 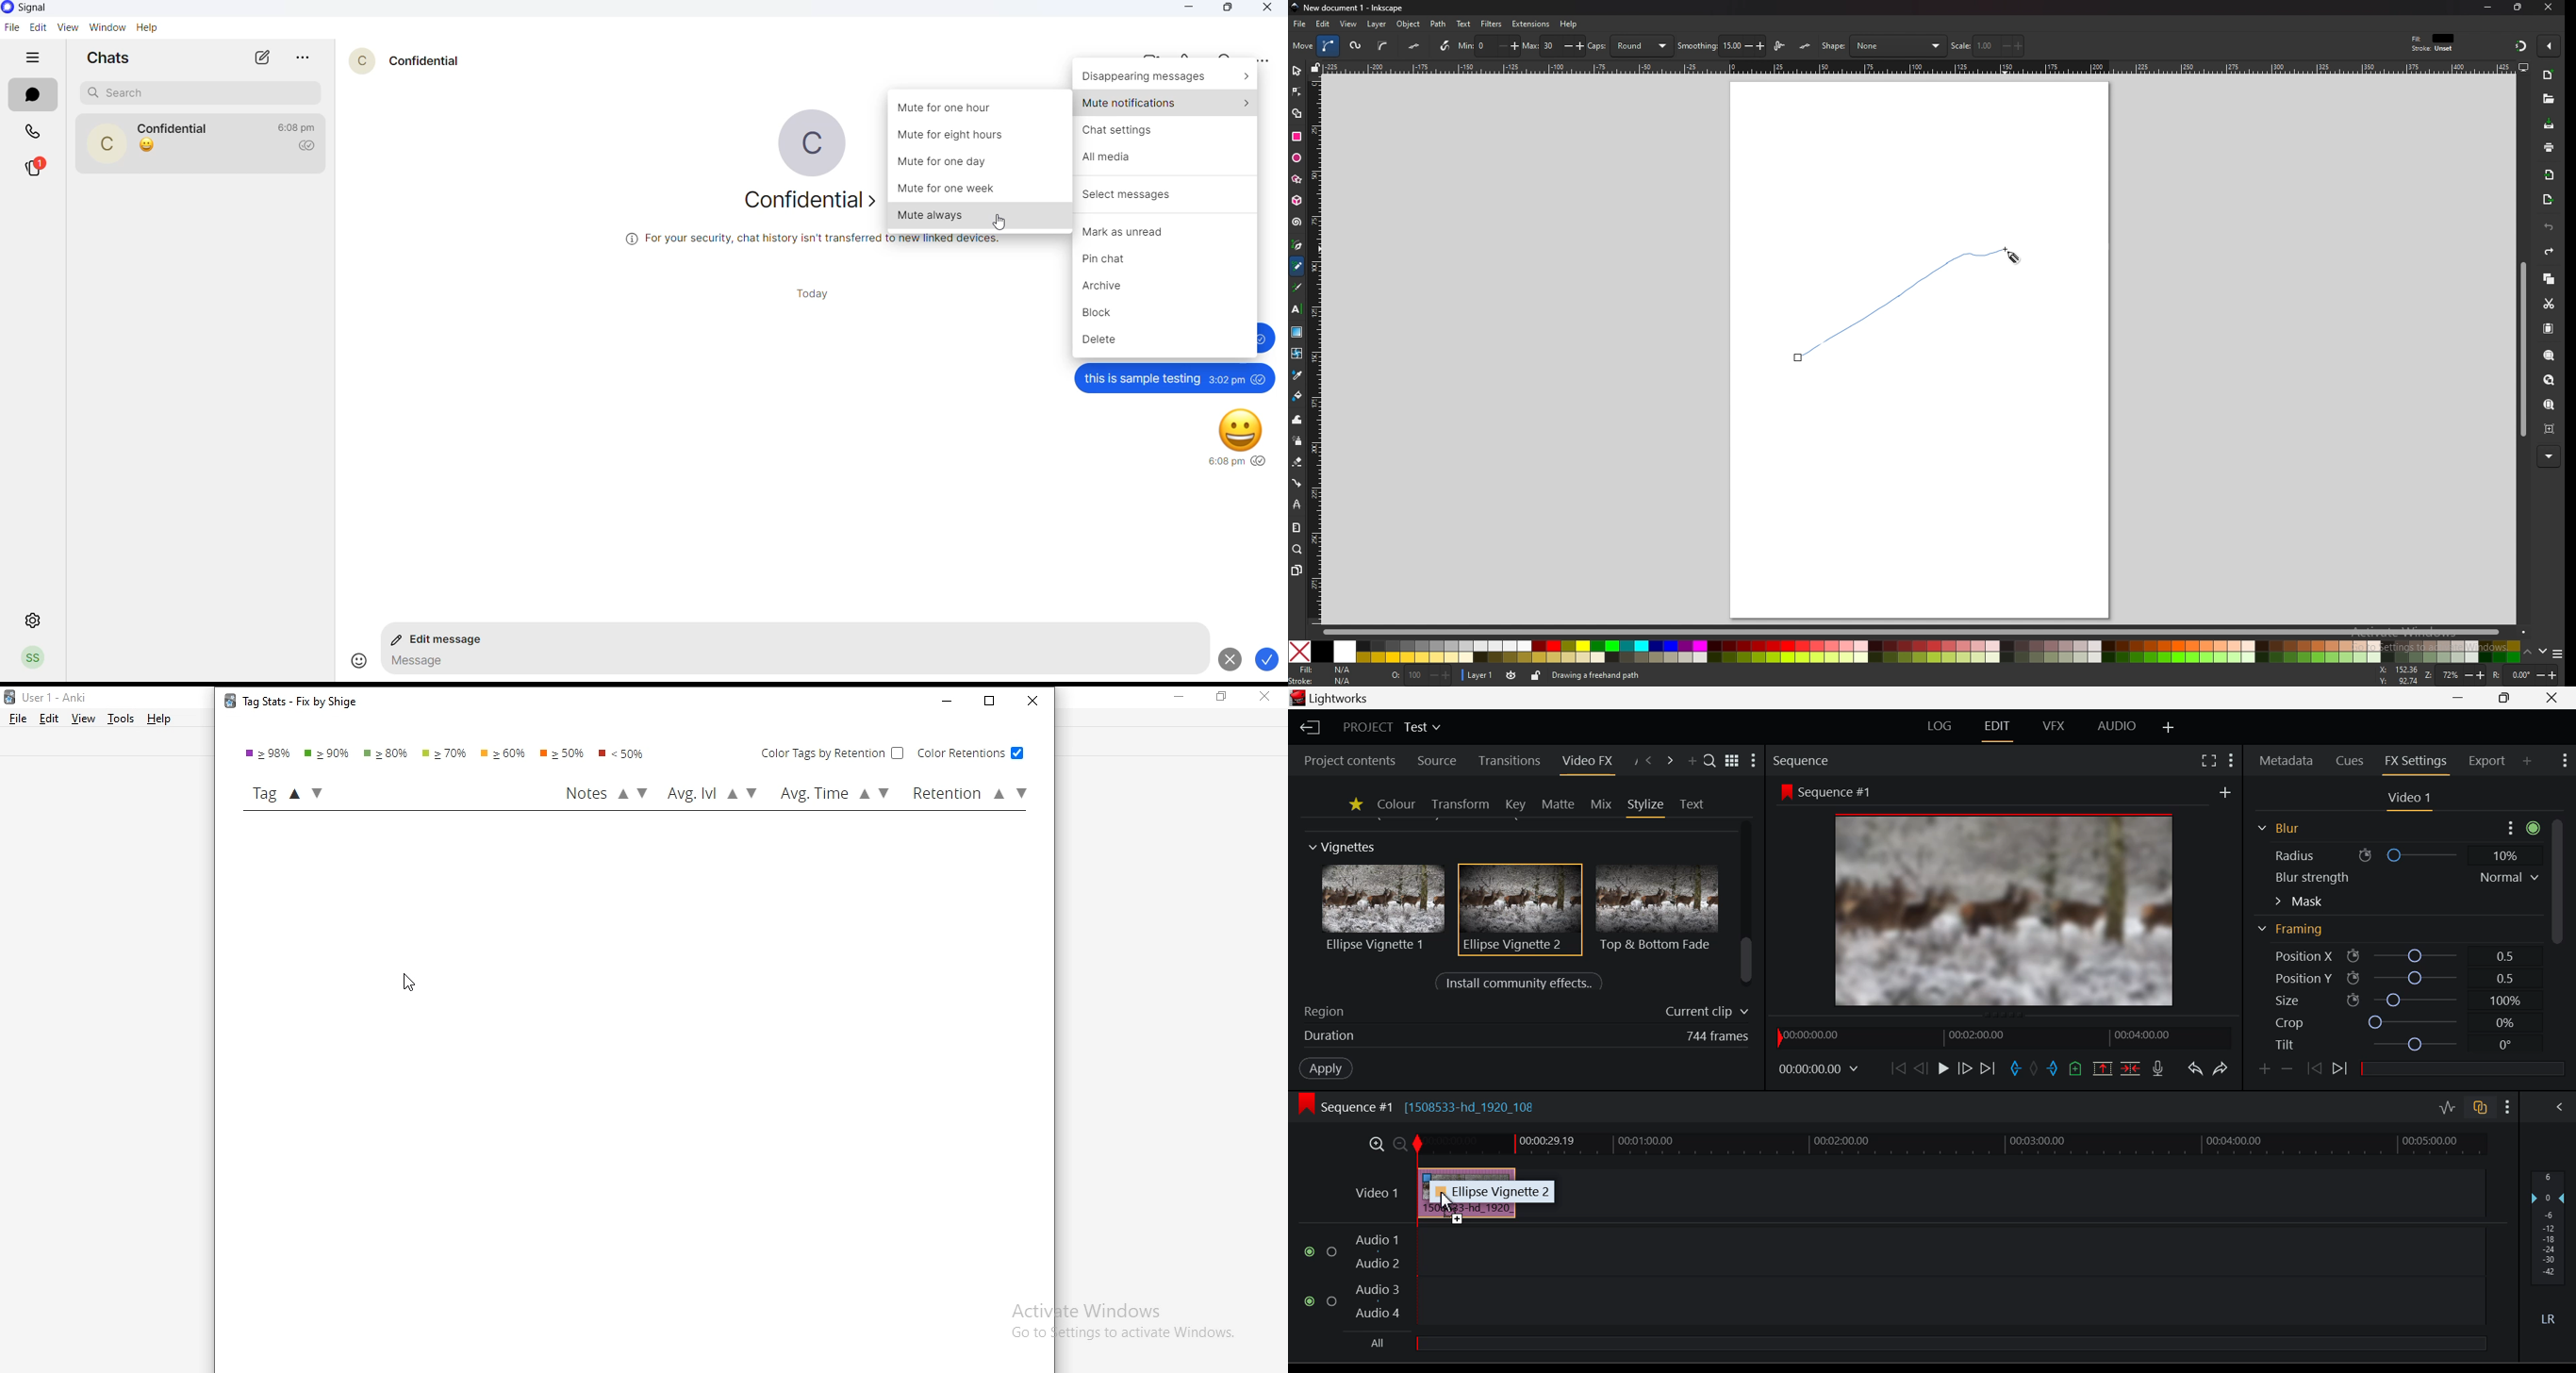 I want to click on Add Layout, so click(x=2169, y=727).